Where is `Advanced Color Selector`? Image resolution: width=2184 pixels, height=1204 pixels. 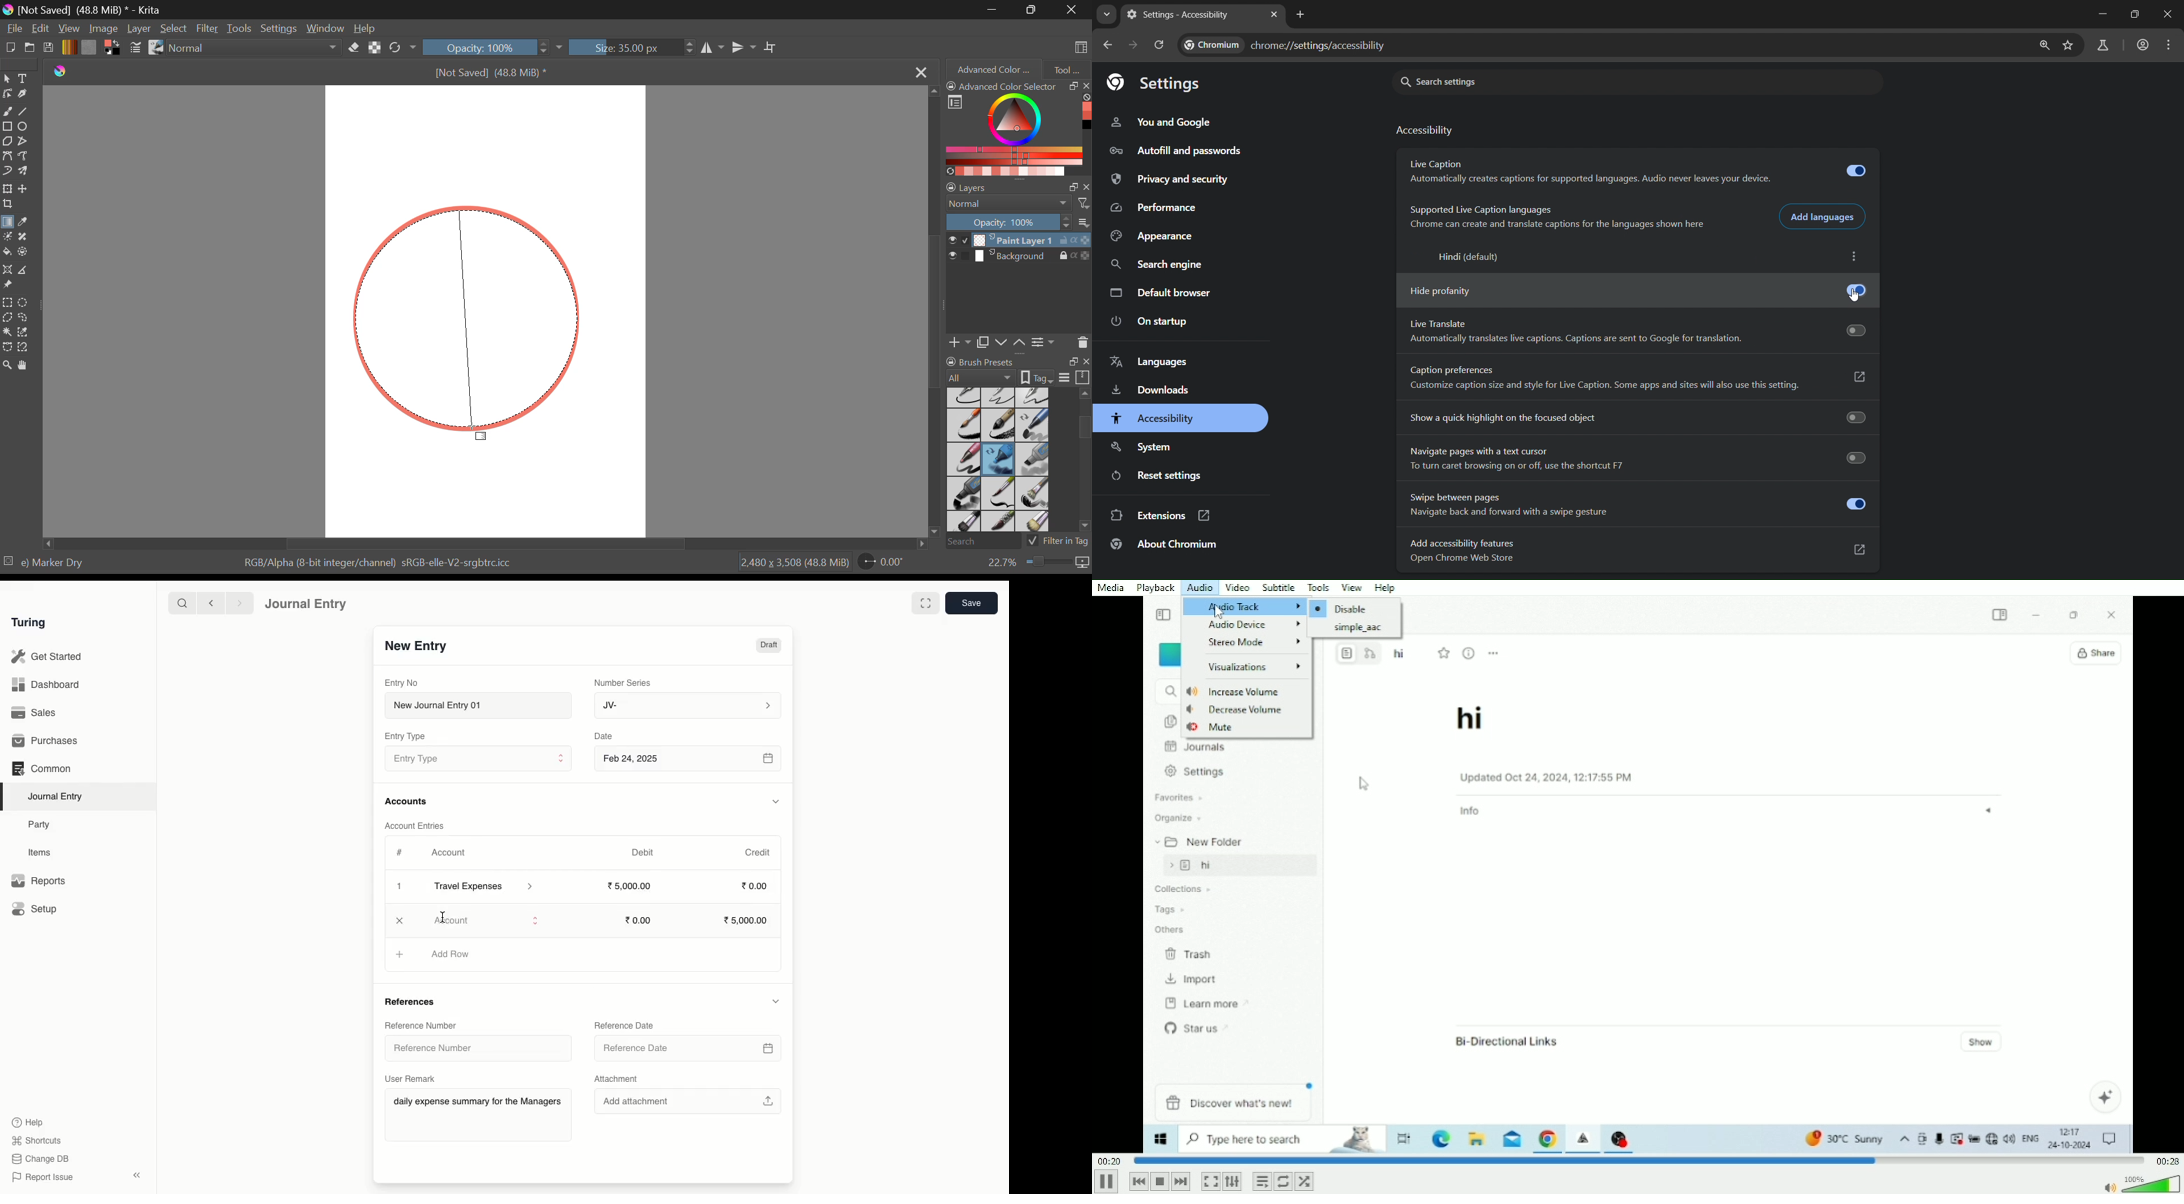
Advanced Color Selector is located at coordinates (1018, 128).